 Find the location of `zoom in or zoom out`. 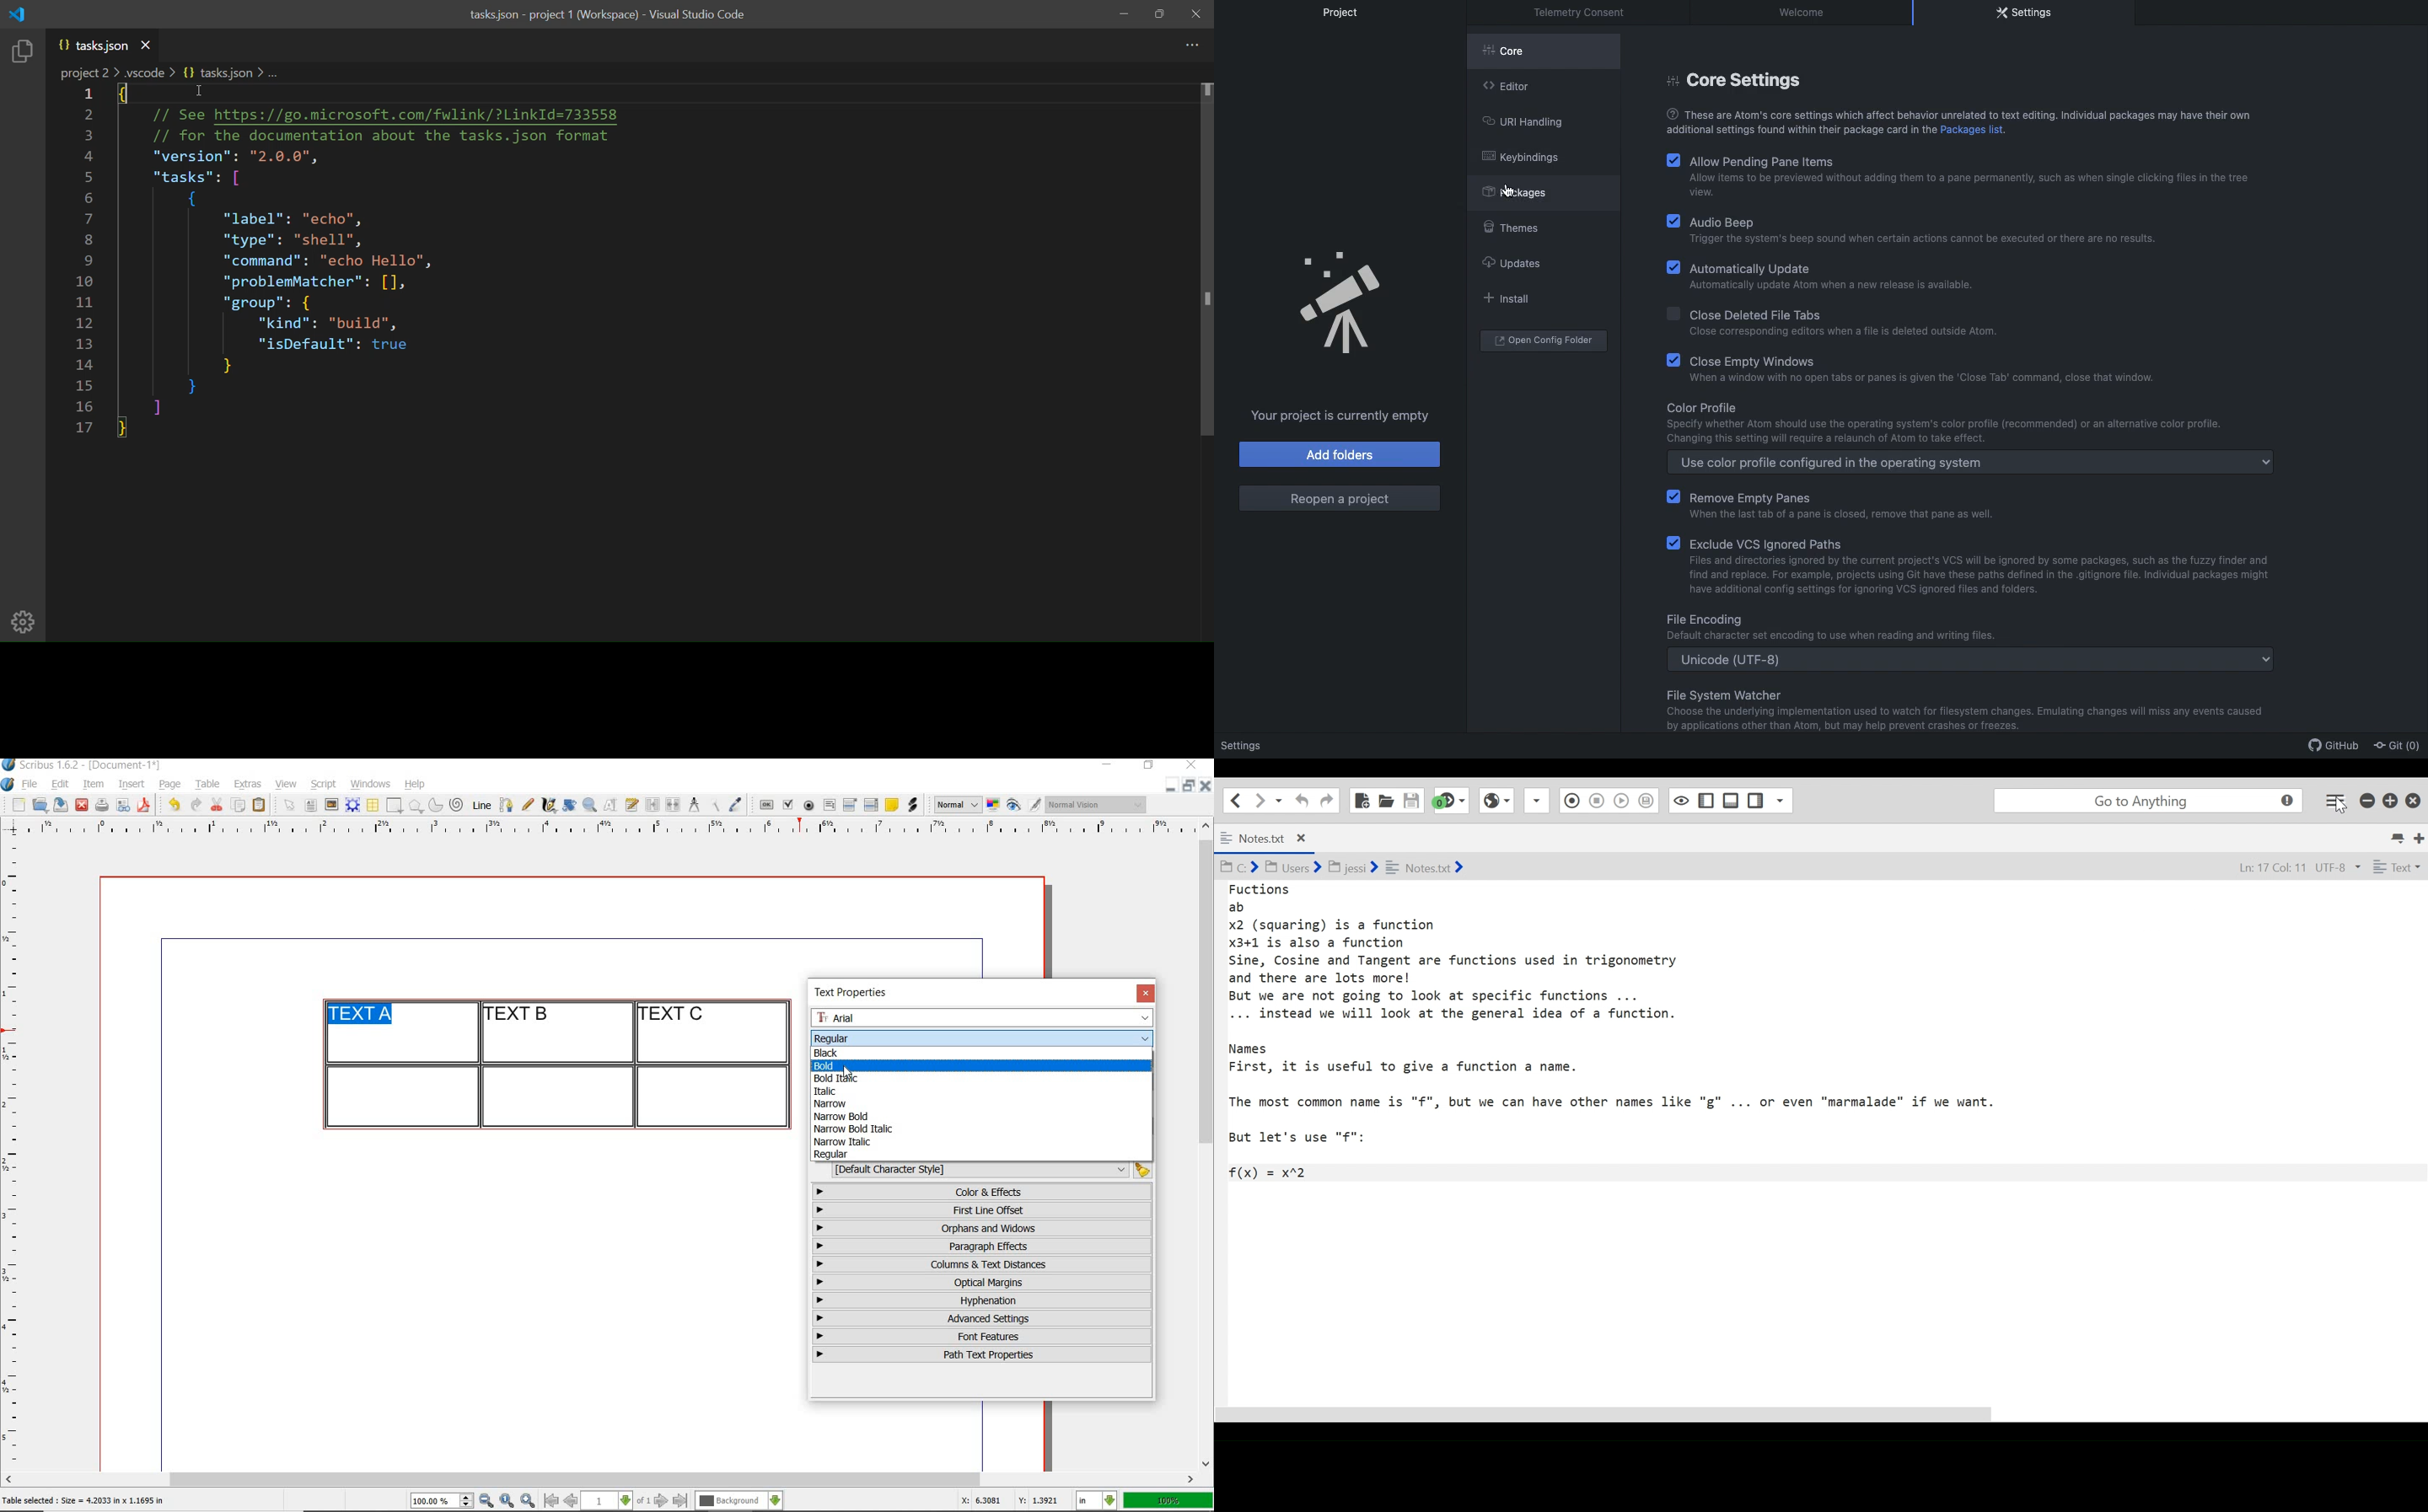

zoom in or zoom out is located at coordinates (590, 805).